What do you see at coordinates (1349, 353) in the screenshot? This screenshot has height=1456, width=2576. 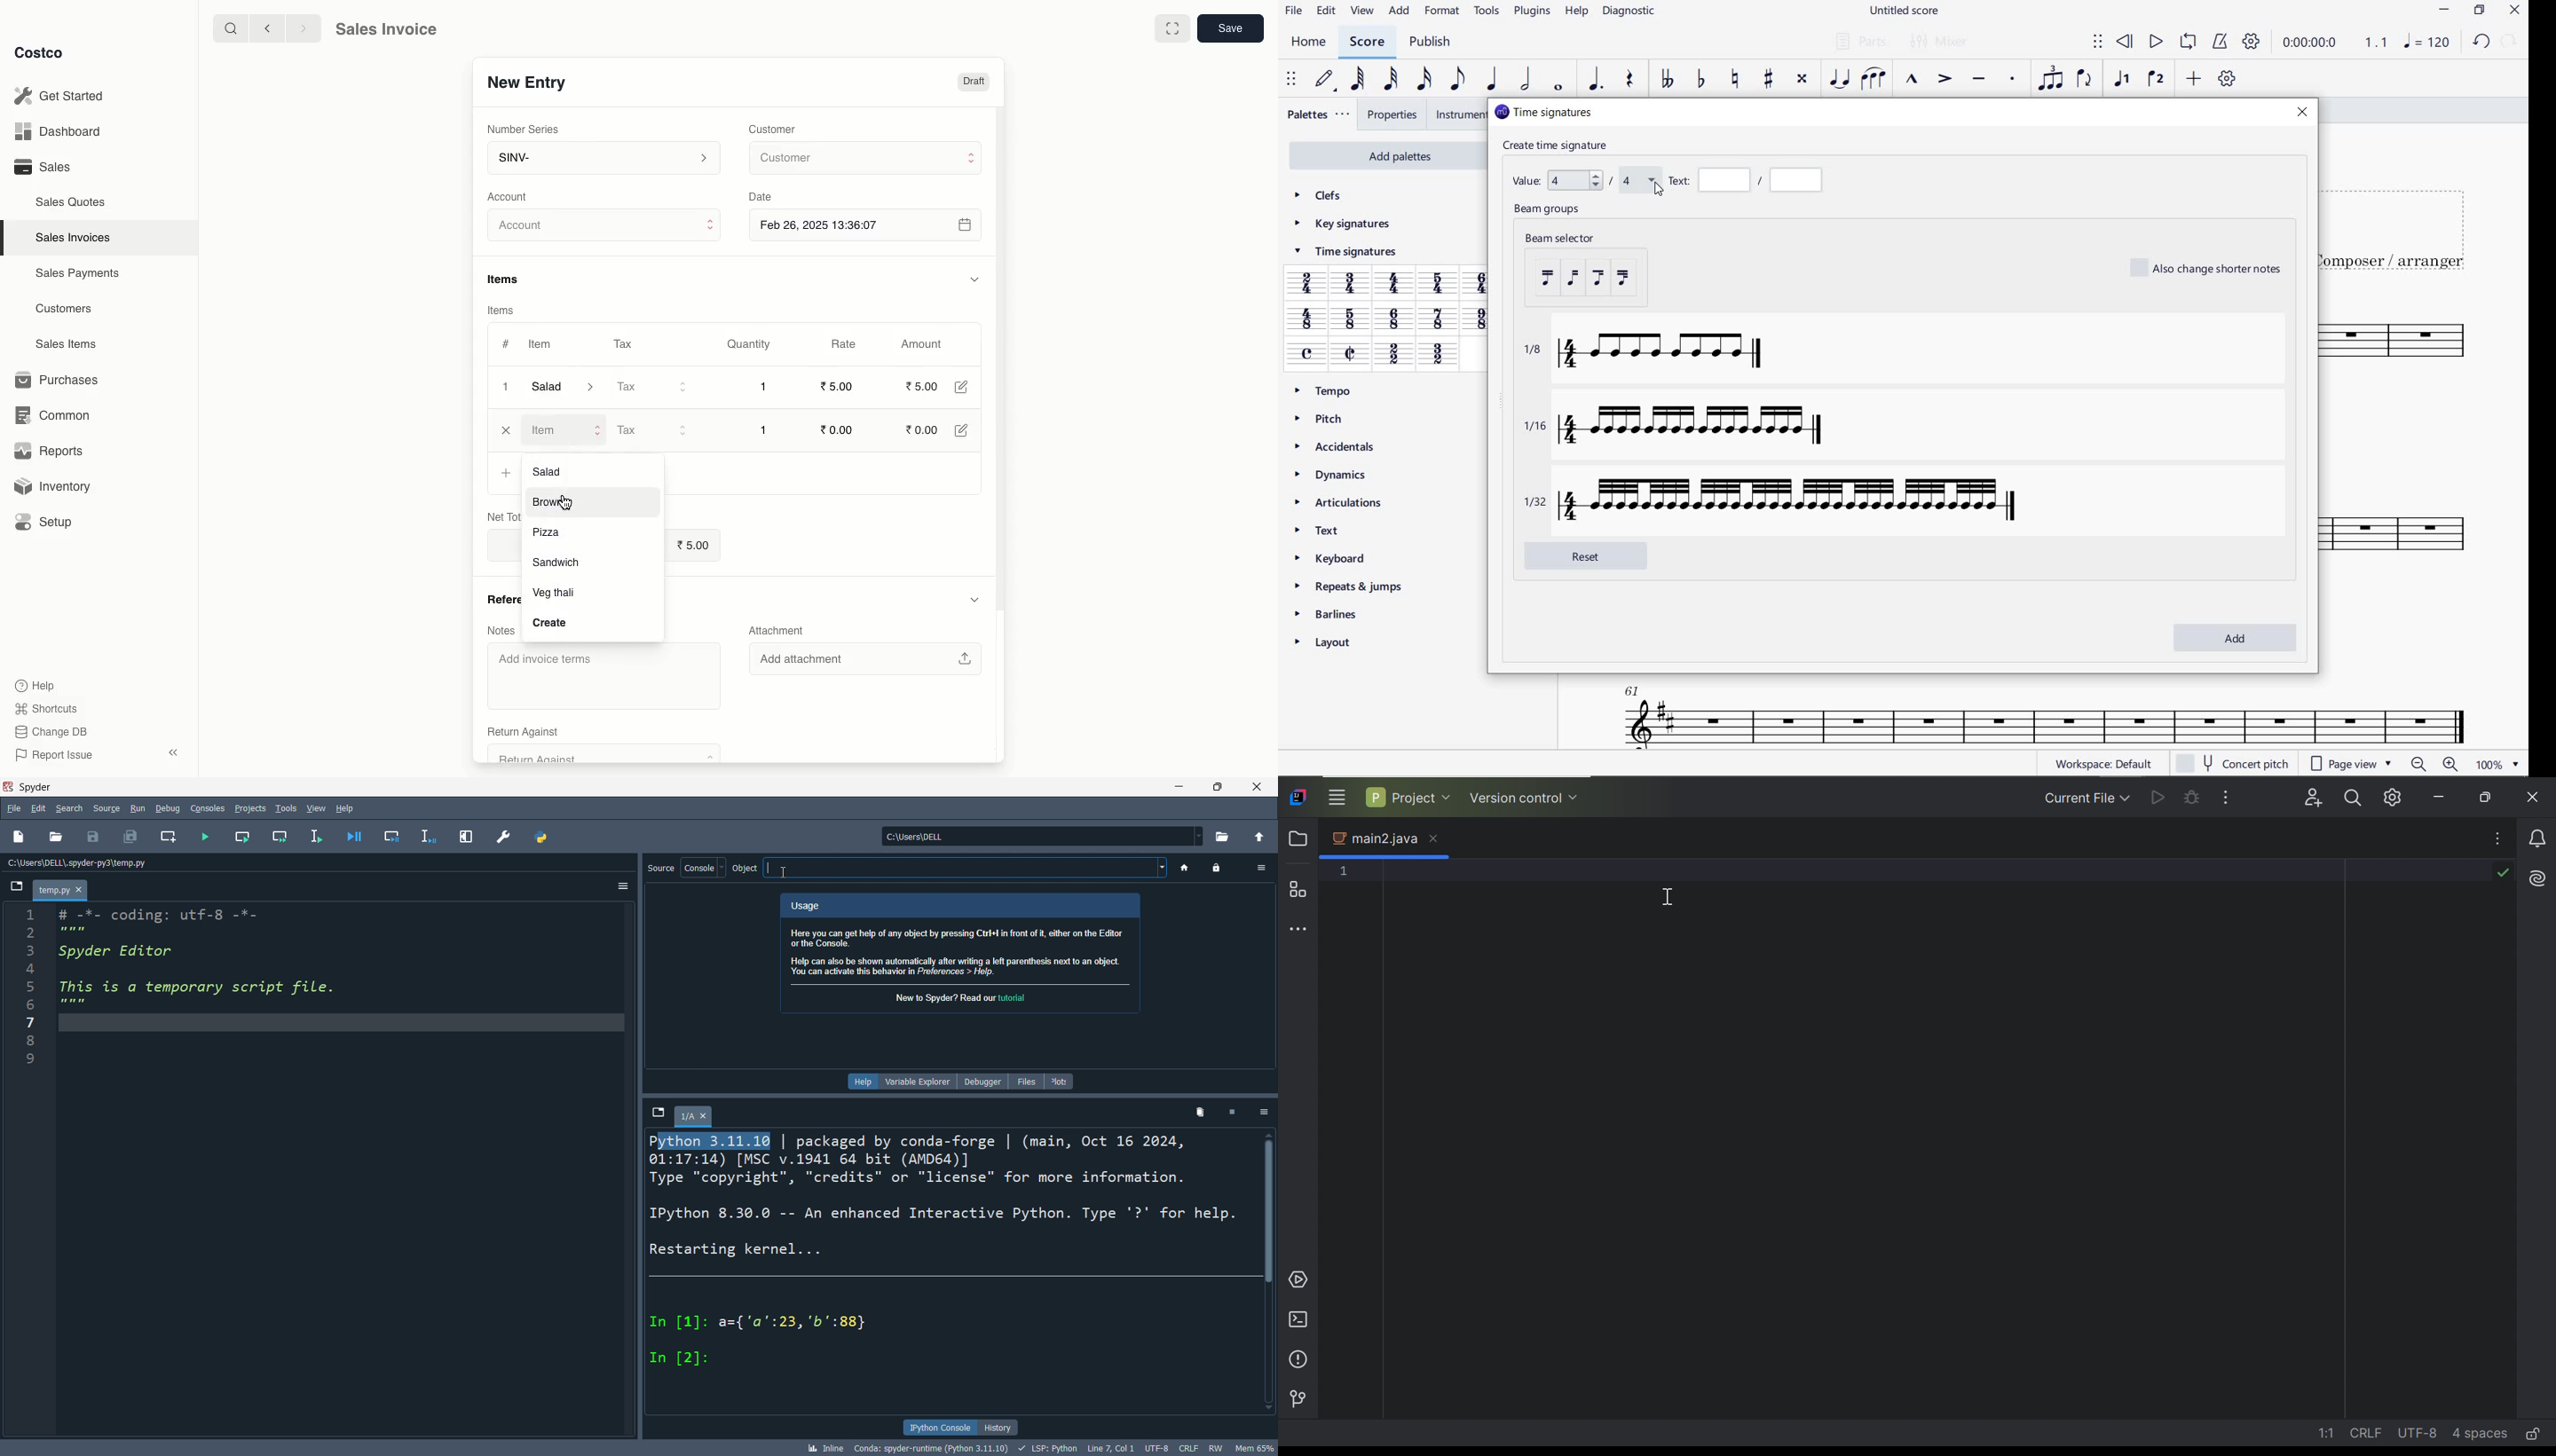 I see `cut time` at bounding box center [1349, 353].